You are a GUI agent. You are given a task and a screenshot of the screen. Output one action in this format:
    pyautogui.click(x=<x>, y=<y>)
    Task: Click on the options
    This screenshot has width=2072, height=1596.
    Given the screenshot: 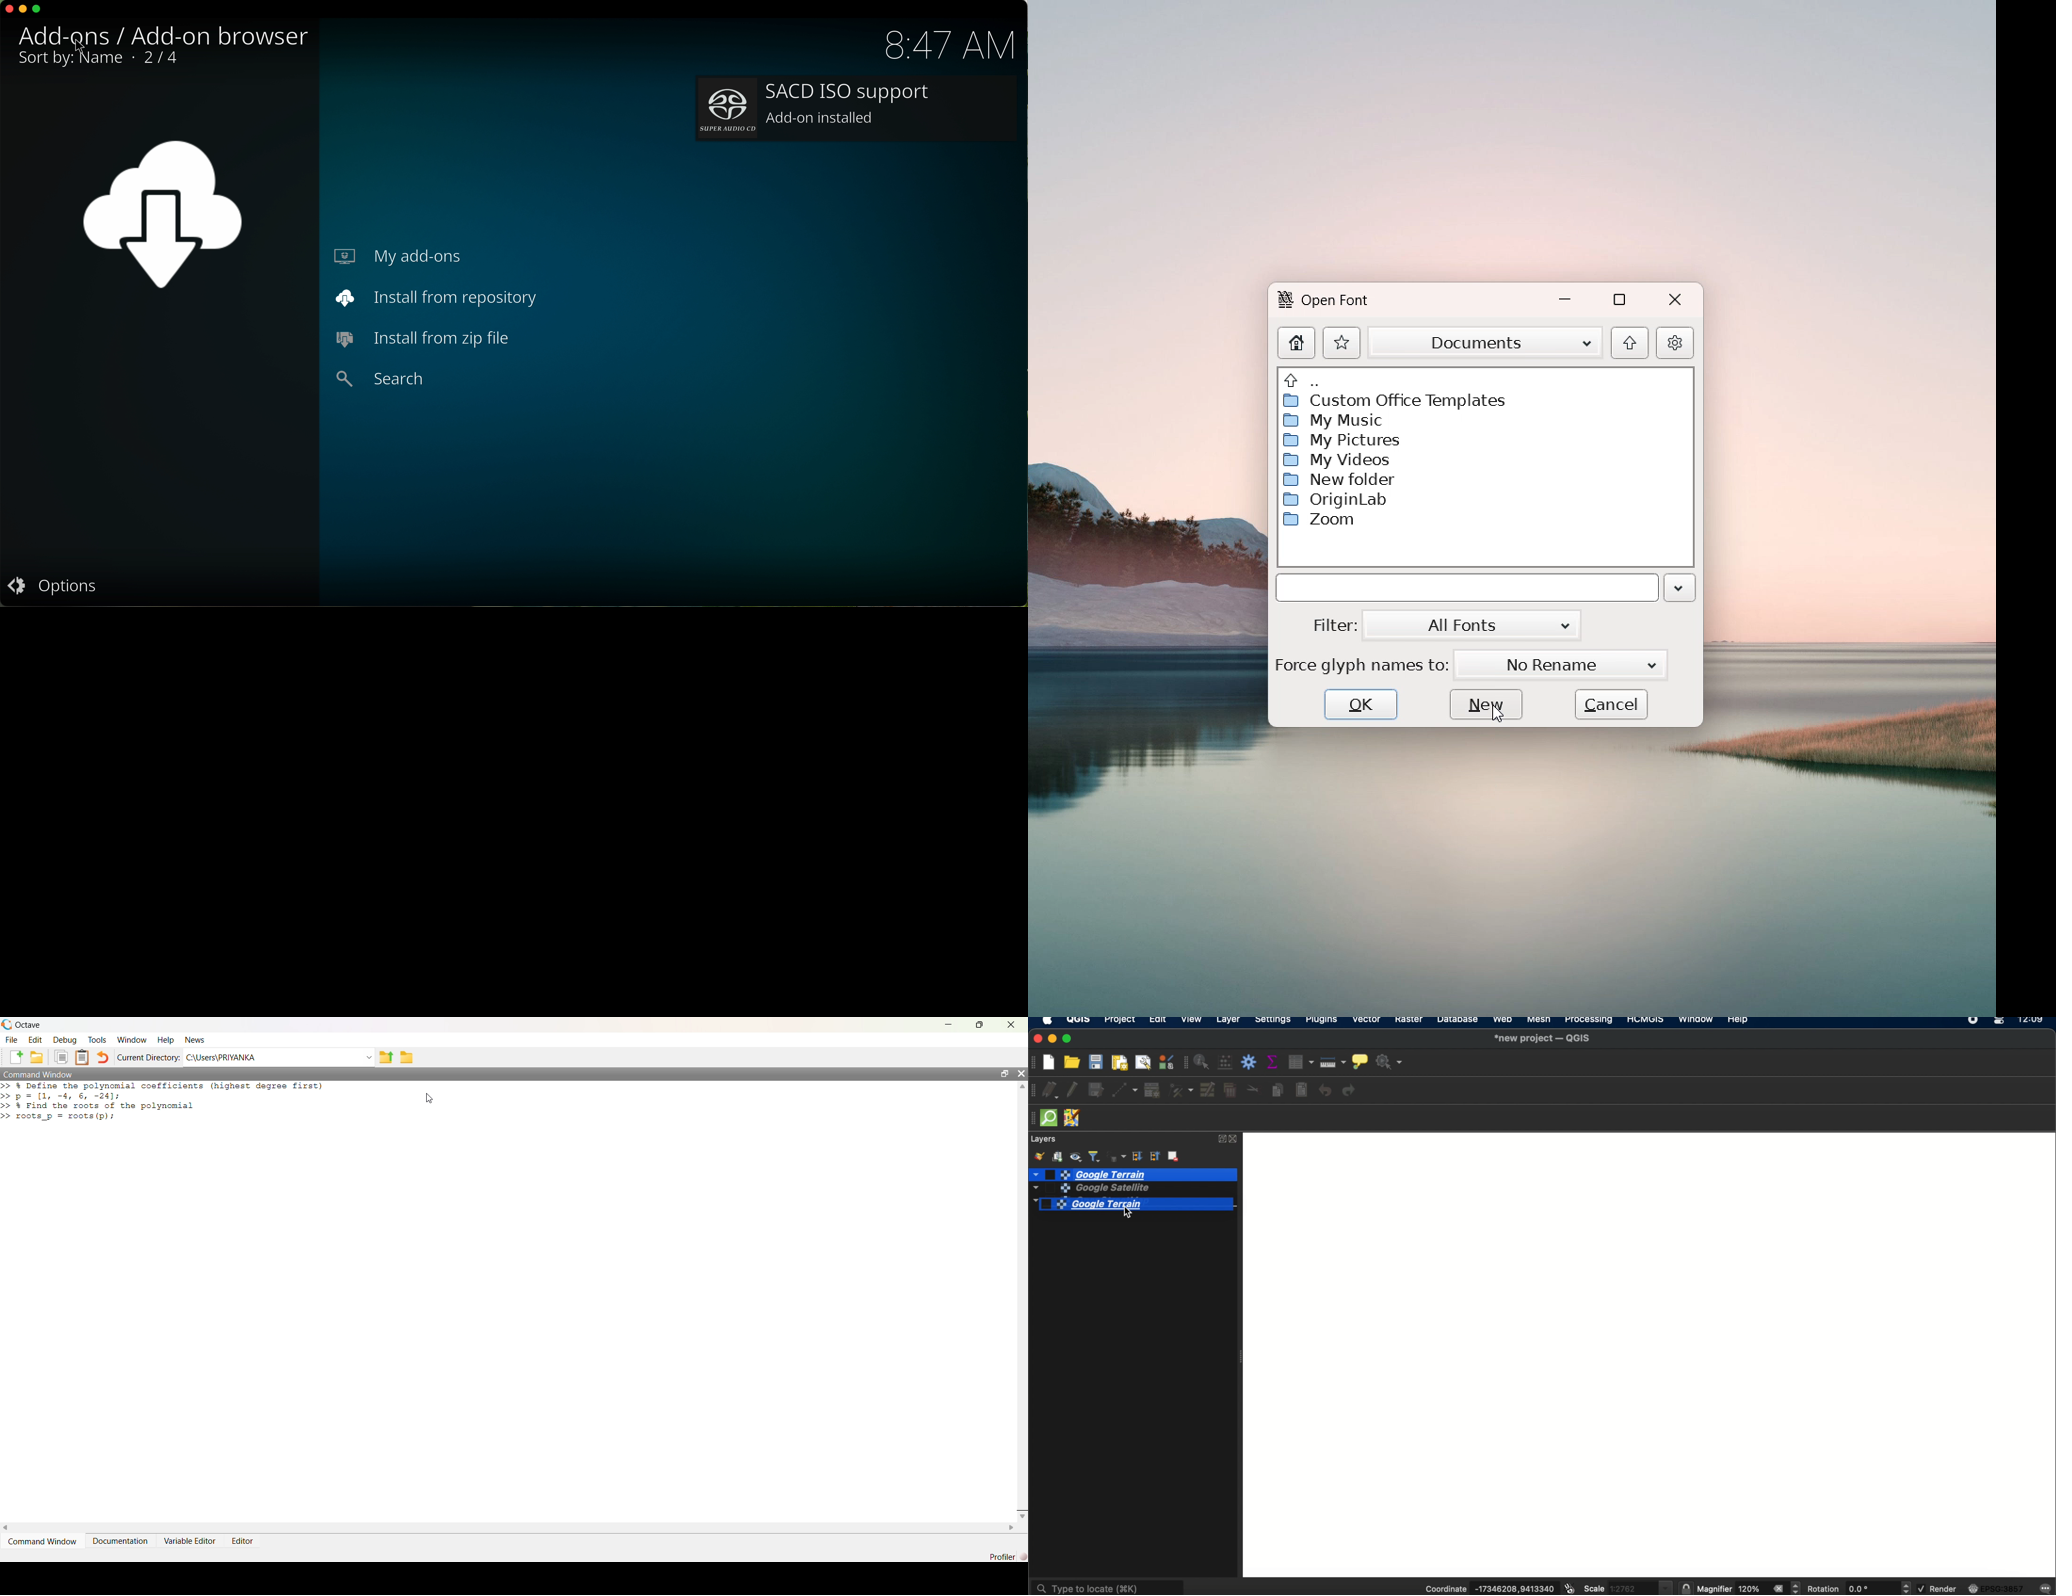 What is the action you would take?
    pyautogui.click(x=52, y=589)
    